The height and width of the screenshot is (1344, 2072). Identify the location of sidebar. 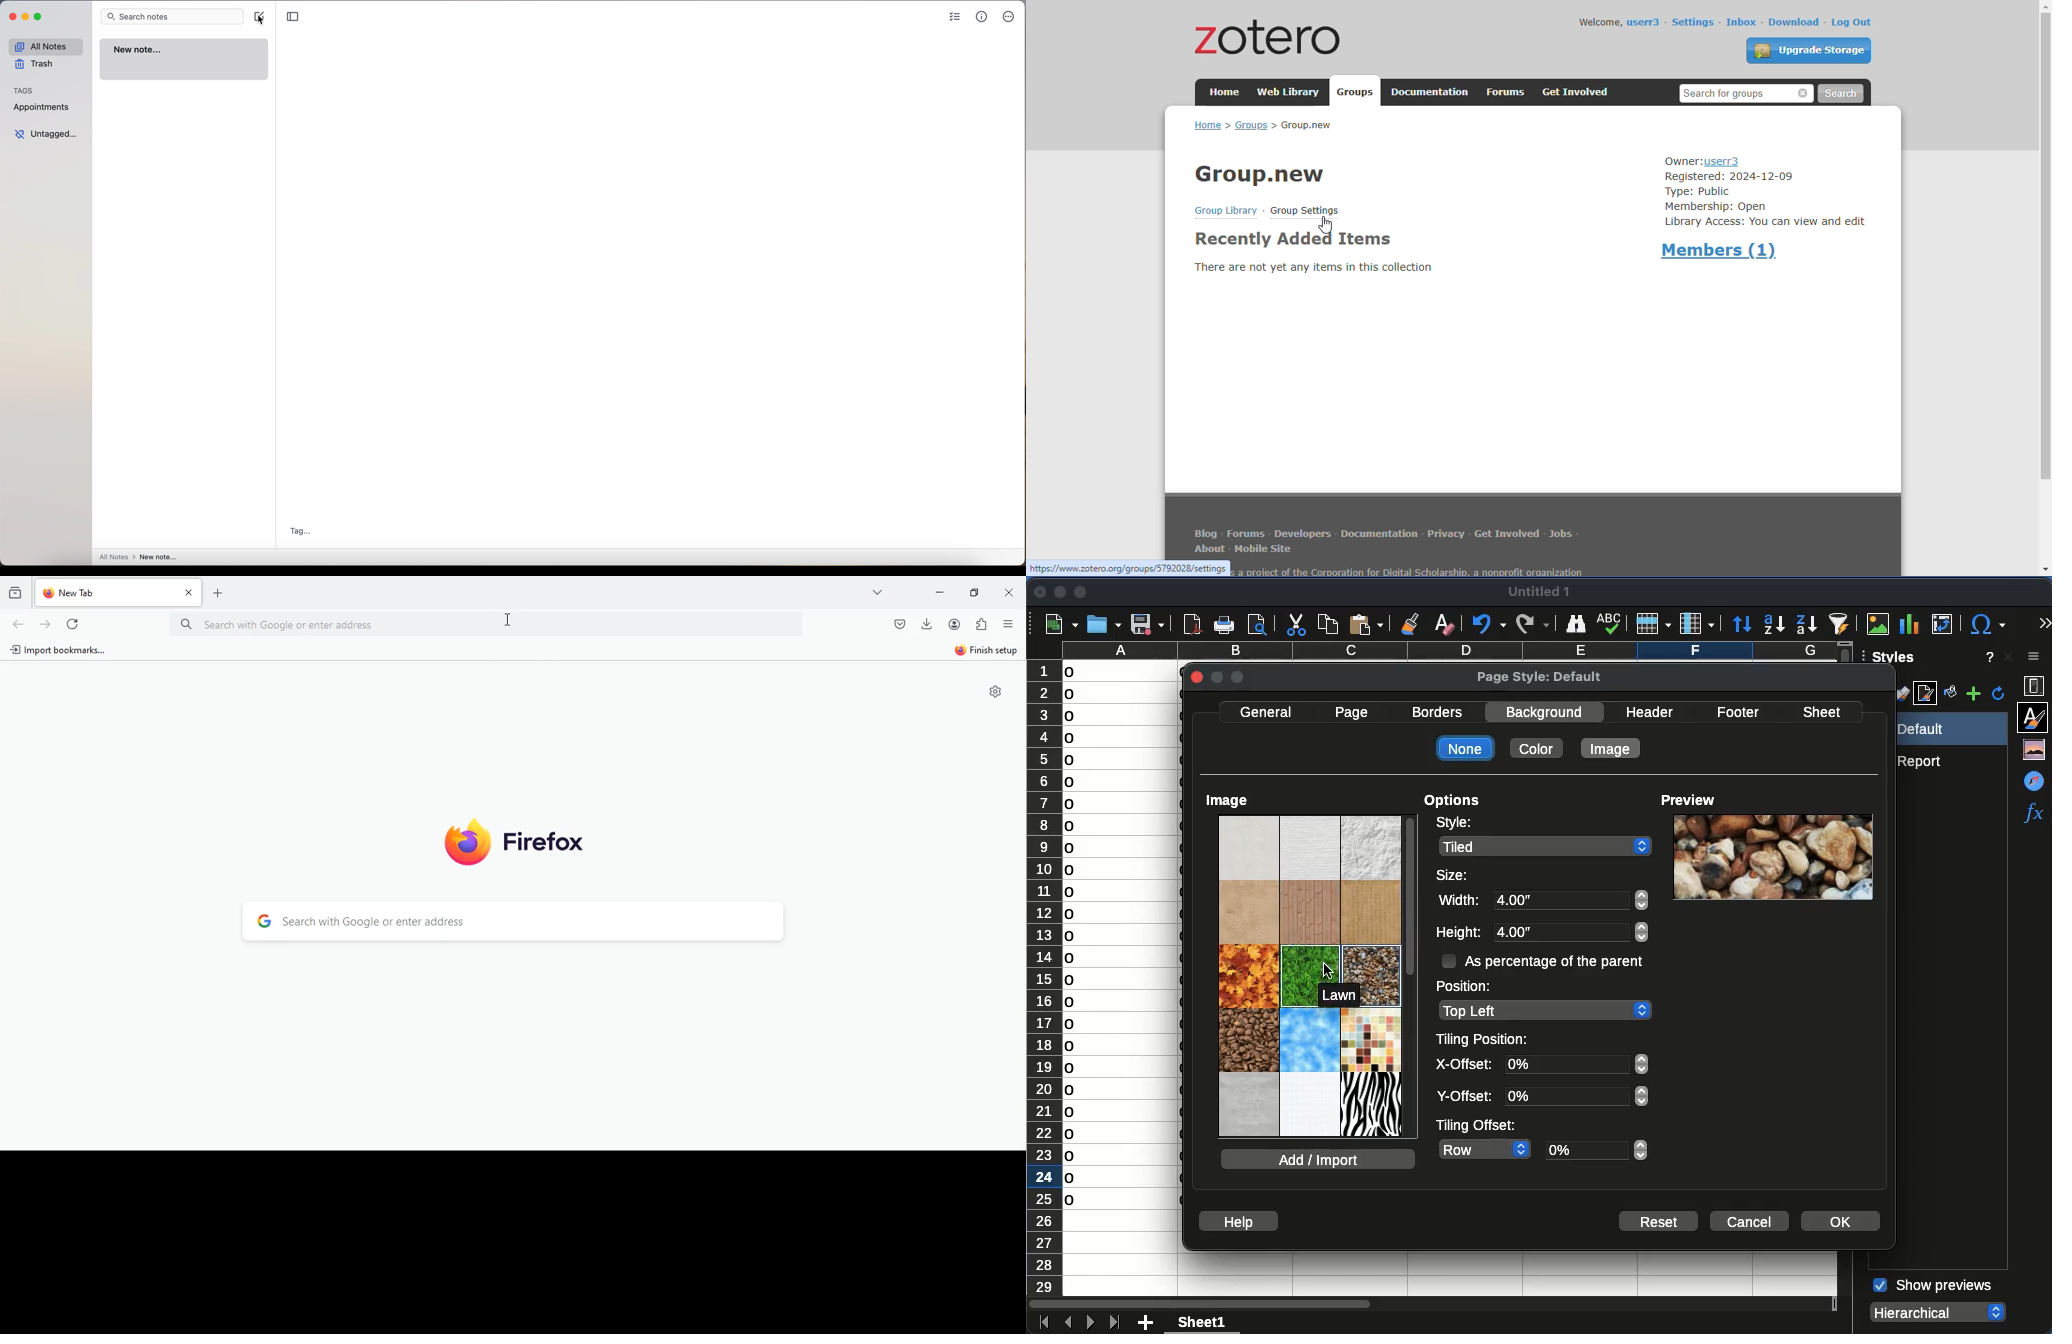
(2035, 658).